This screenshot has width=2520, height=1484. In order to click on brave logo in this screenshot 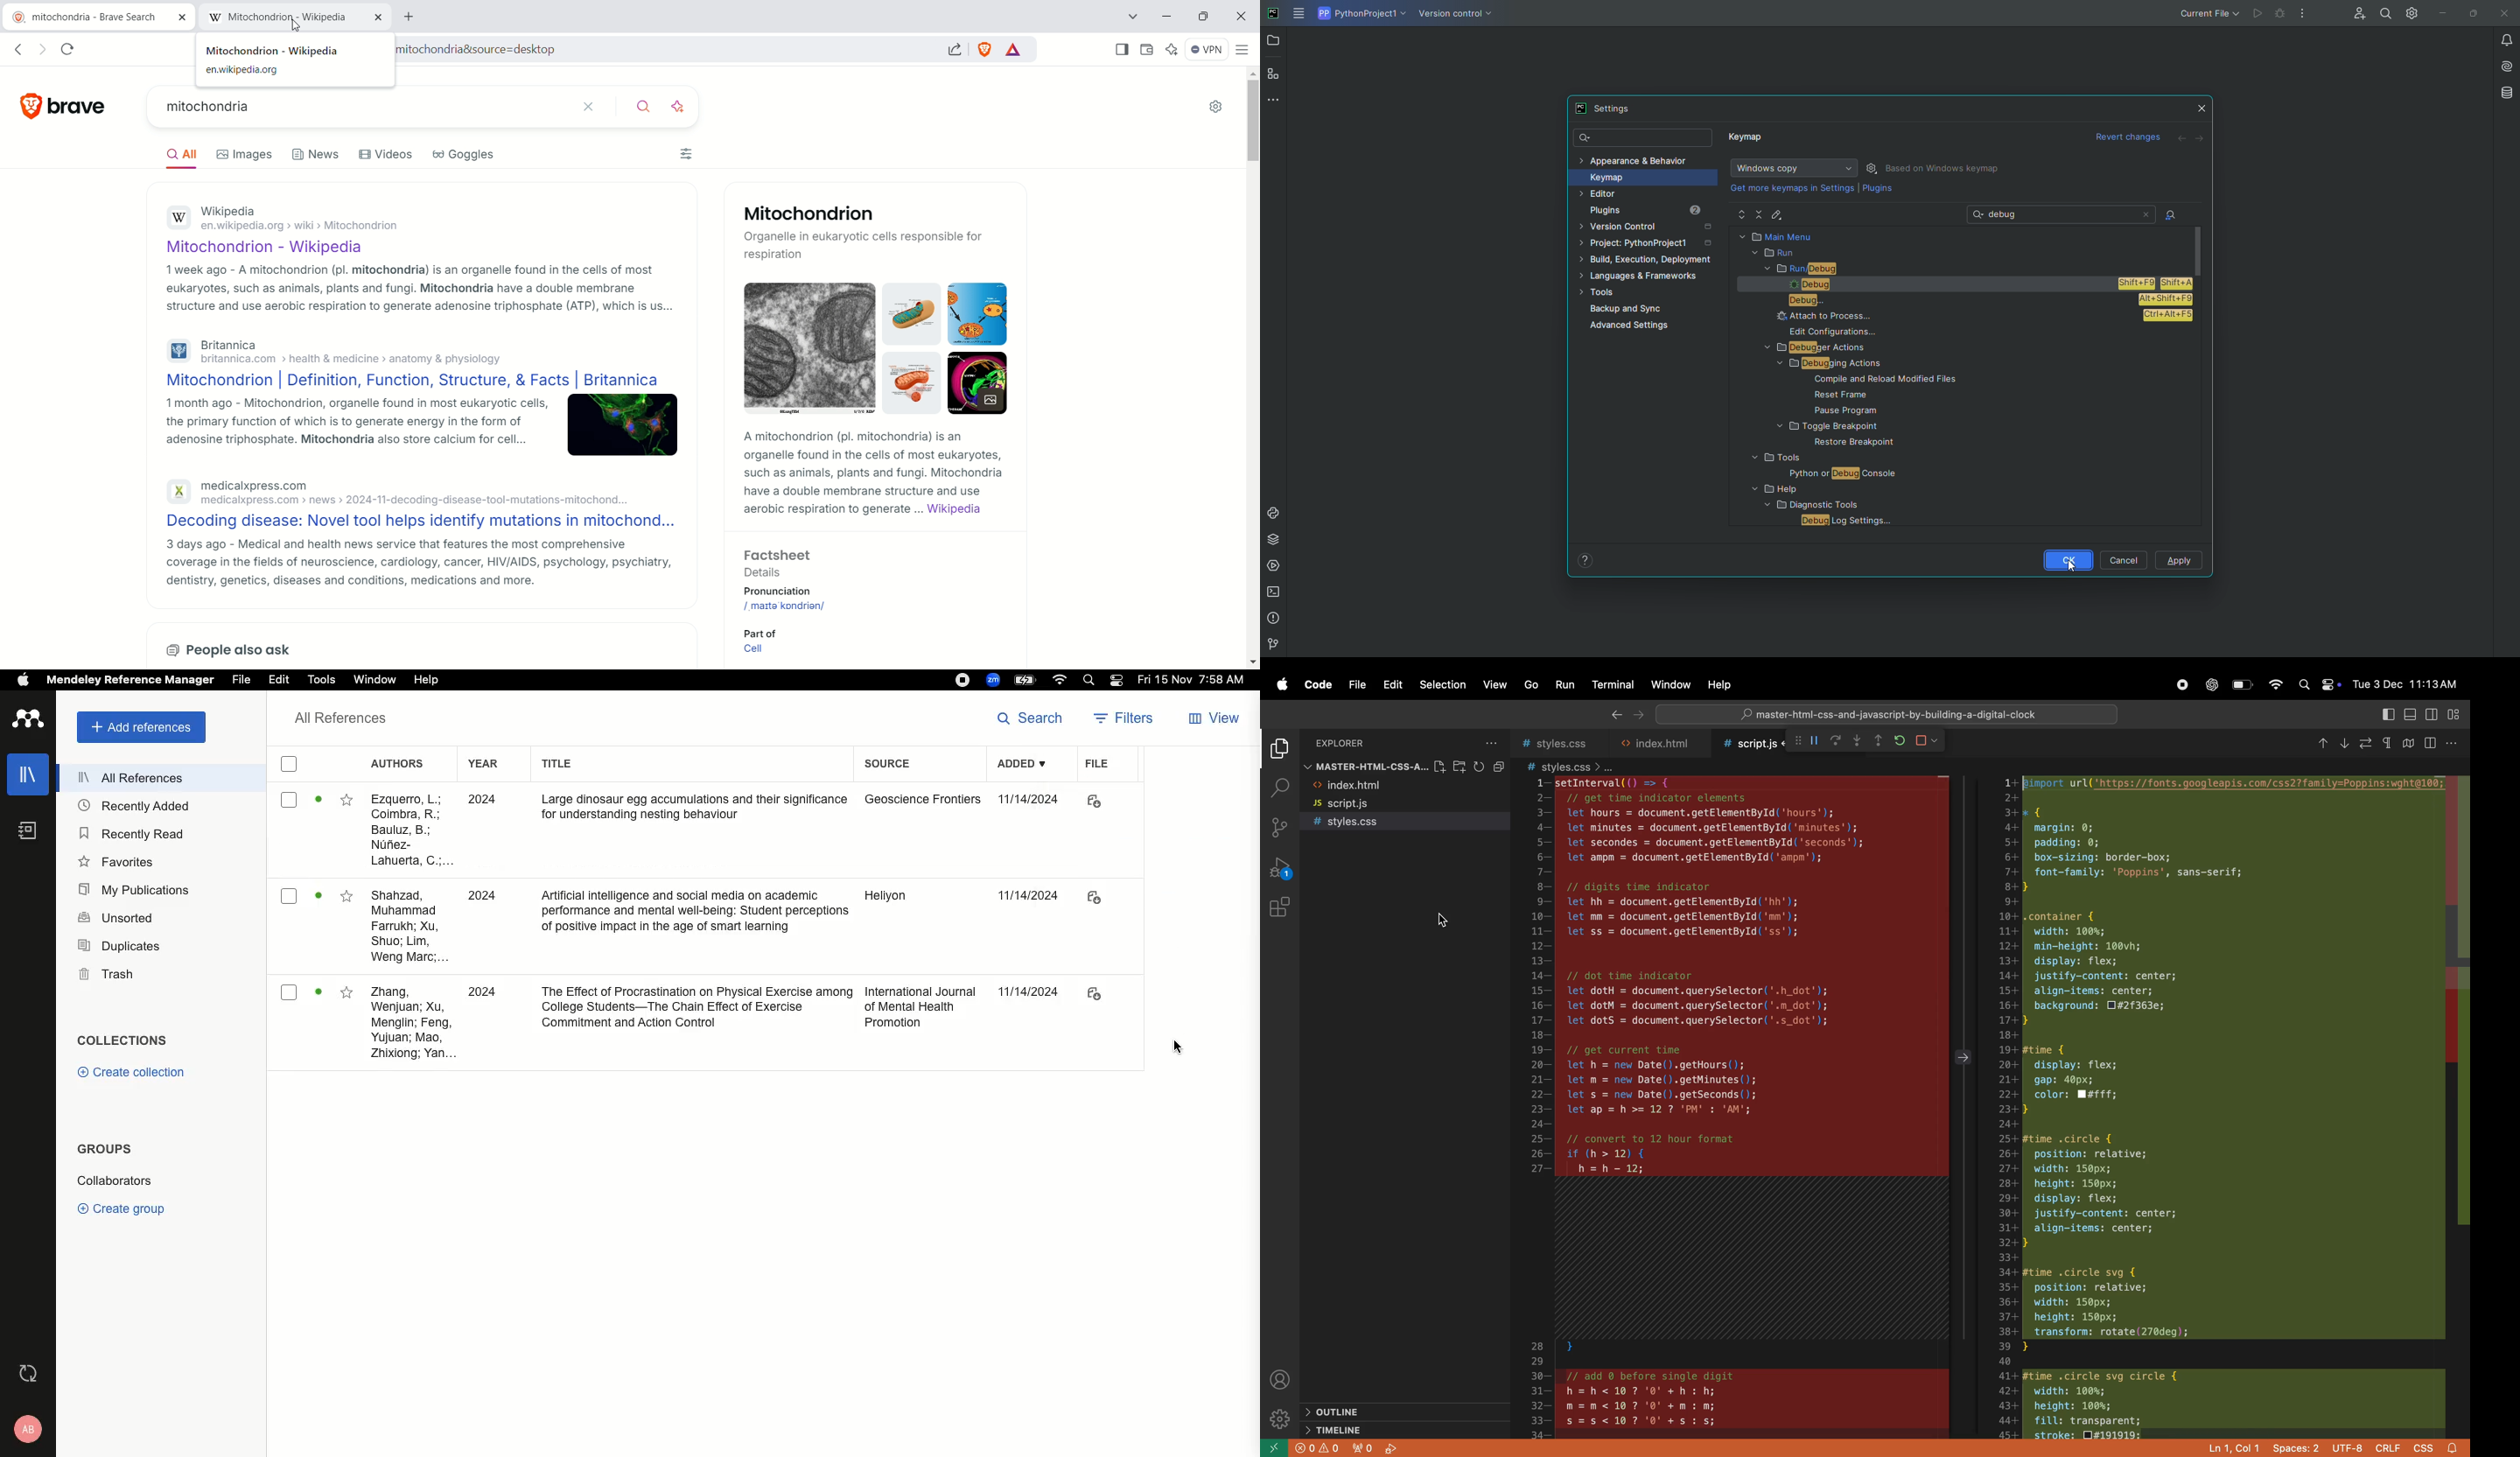, I will do `click(22, 106)`.